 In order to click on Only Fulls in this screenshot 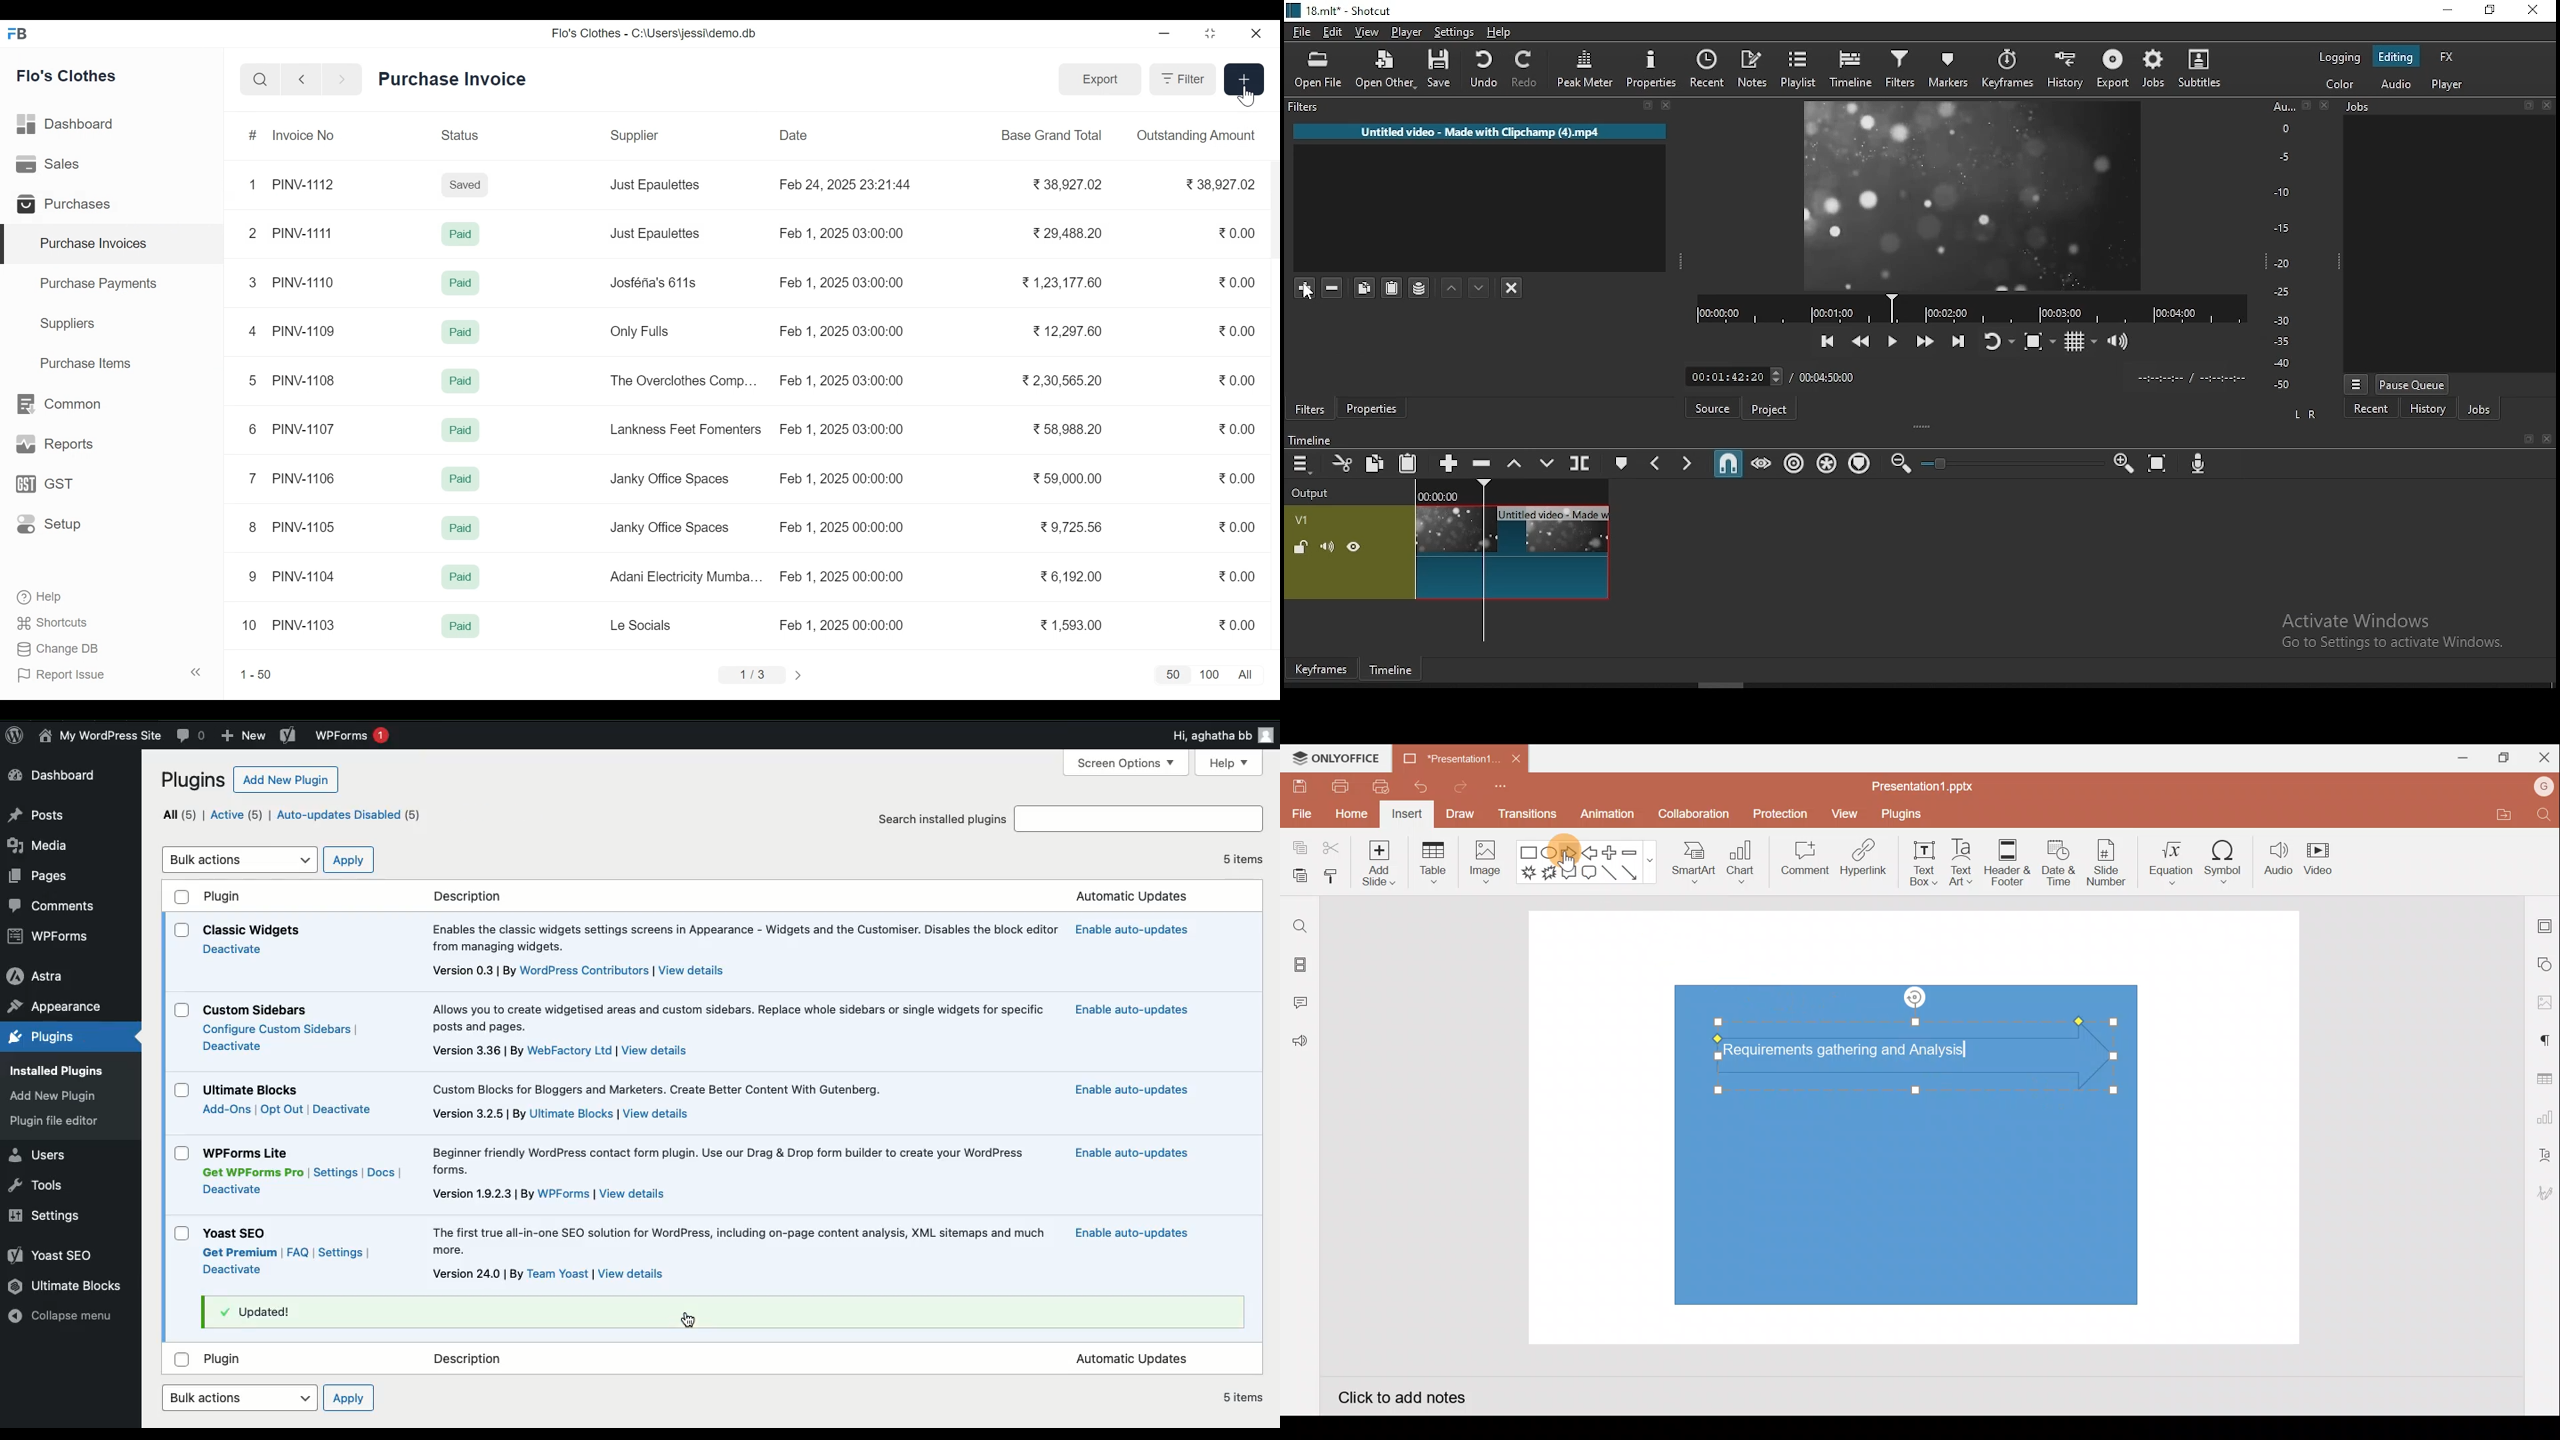, I will do `click(643, 331)`.